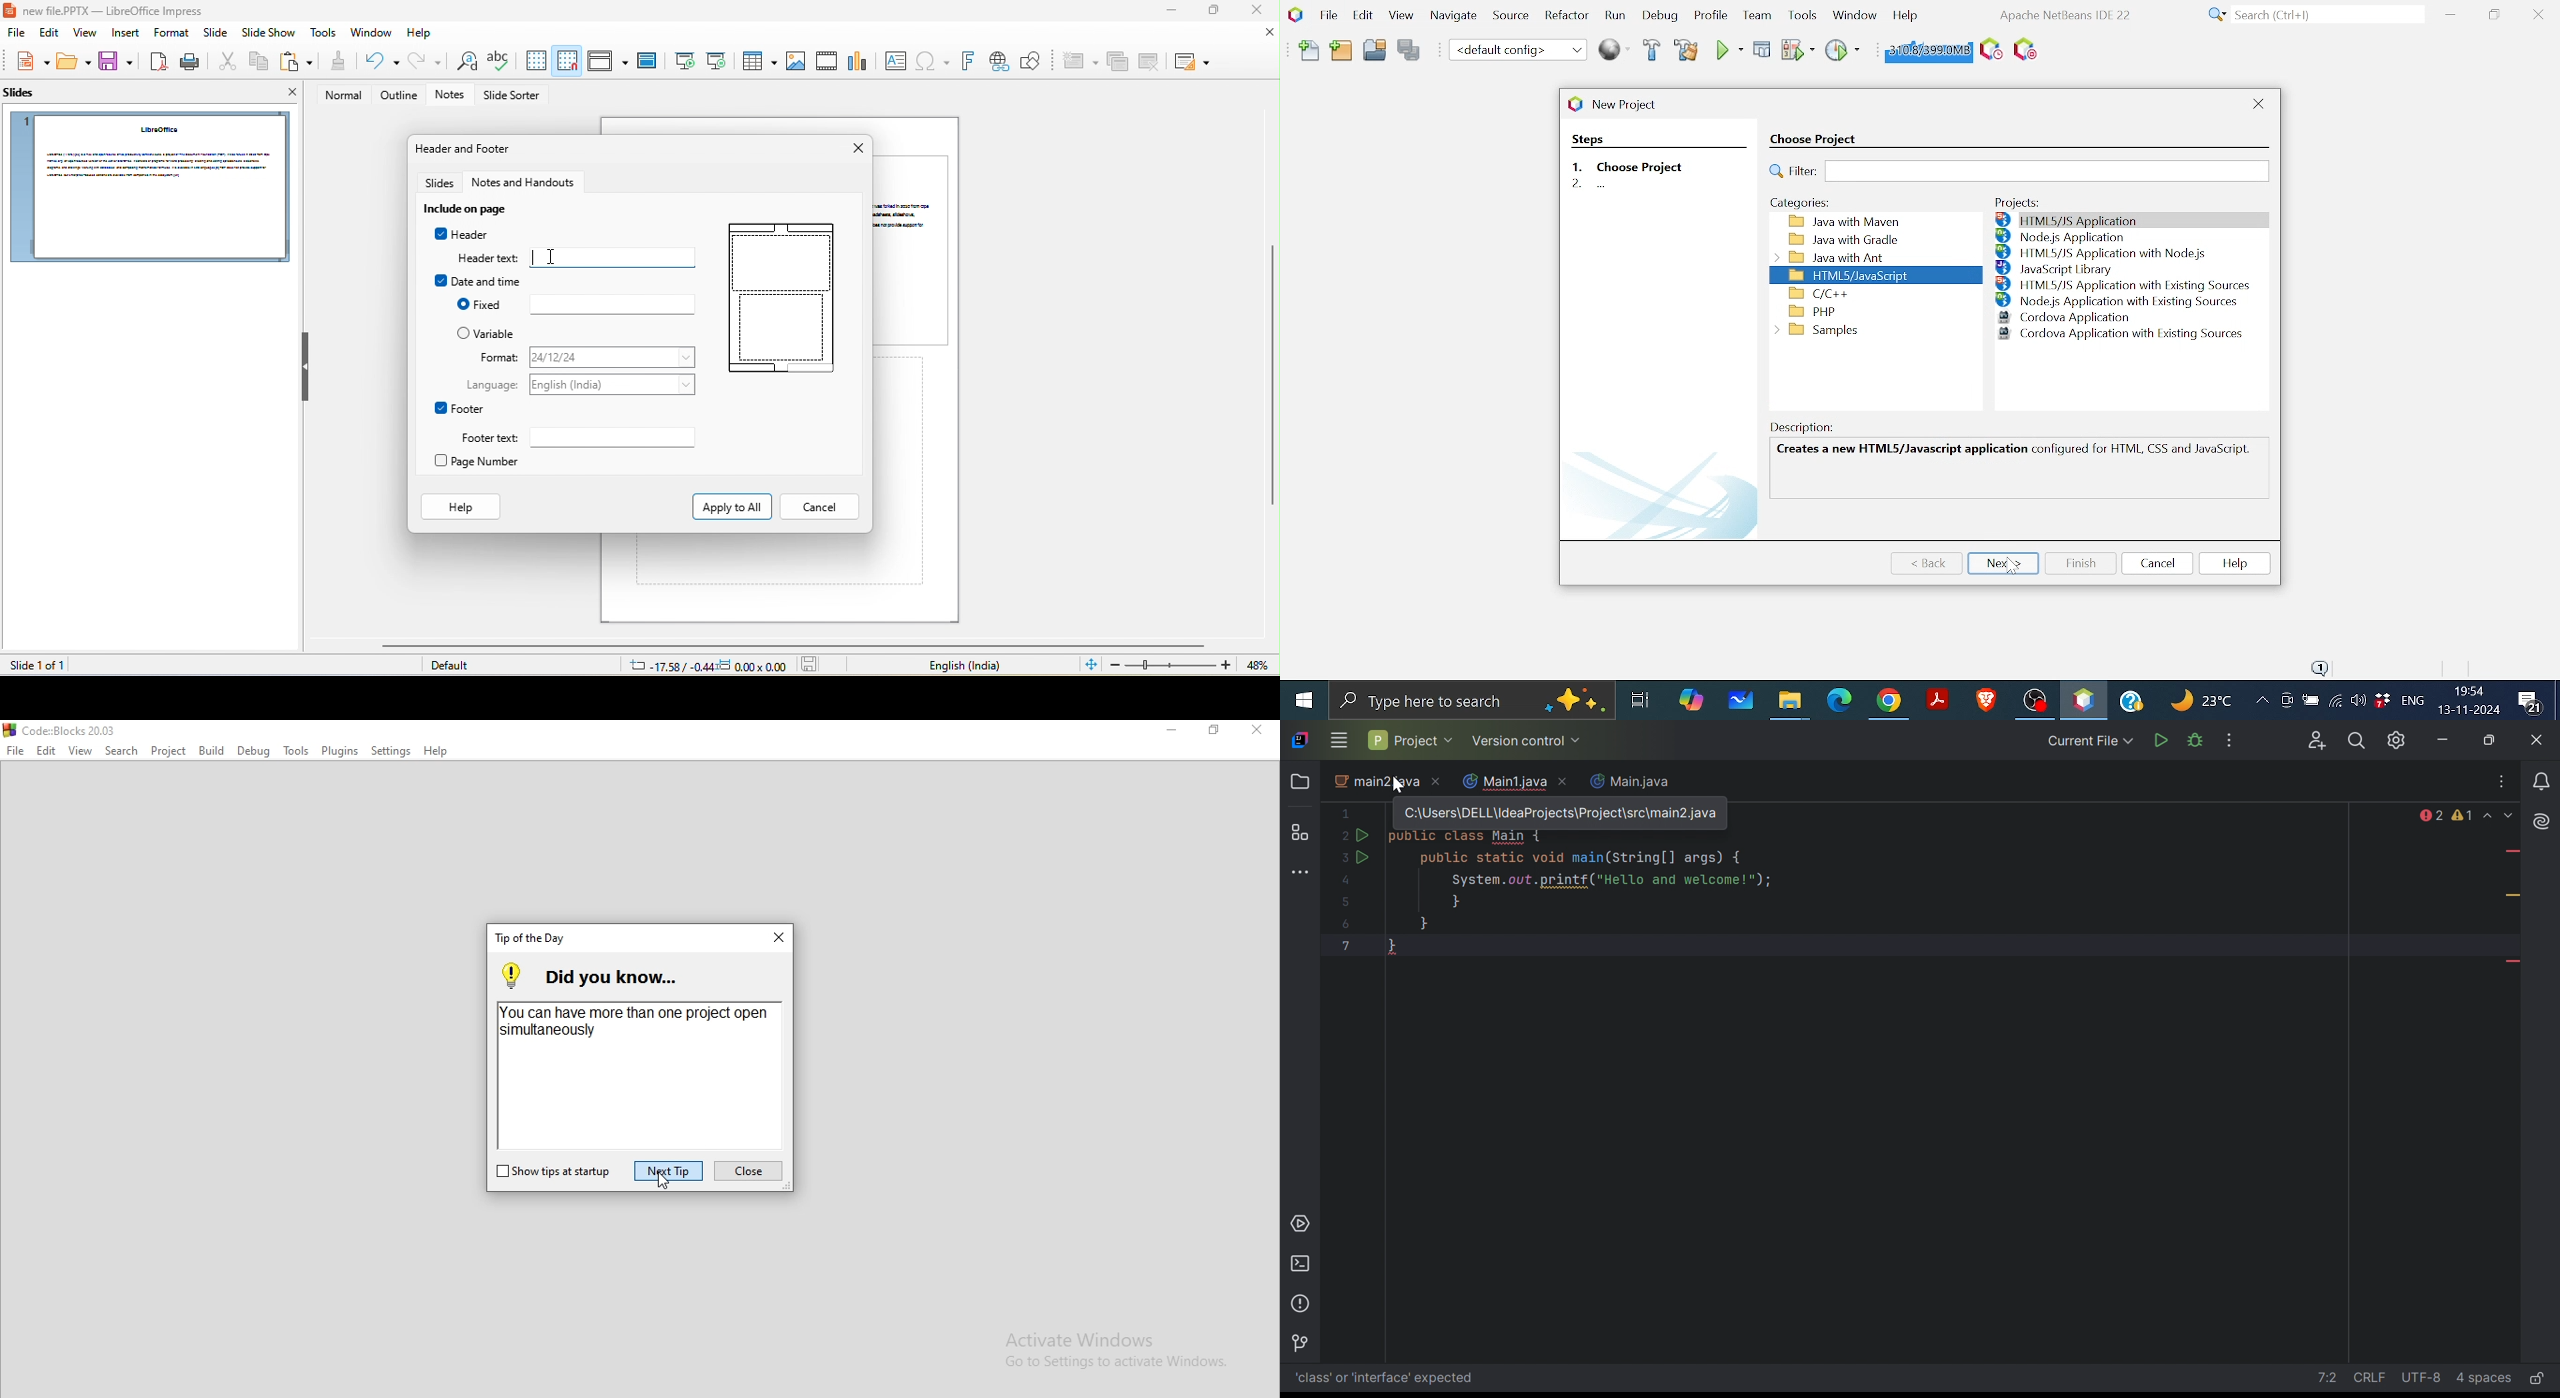  I want to click on  Fixed, so click(479, 305).